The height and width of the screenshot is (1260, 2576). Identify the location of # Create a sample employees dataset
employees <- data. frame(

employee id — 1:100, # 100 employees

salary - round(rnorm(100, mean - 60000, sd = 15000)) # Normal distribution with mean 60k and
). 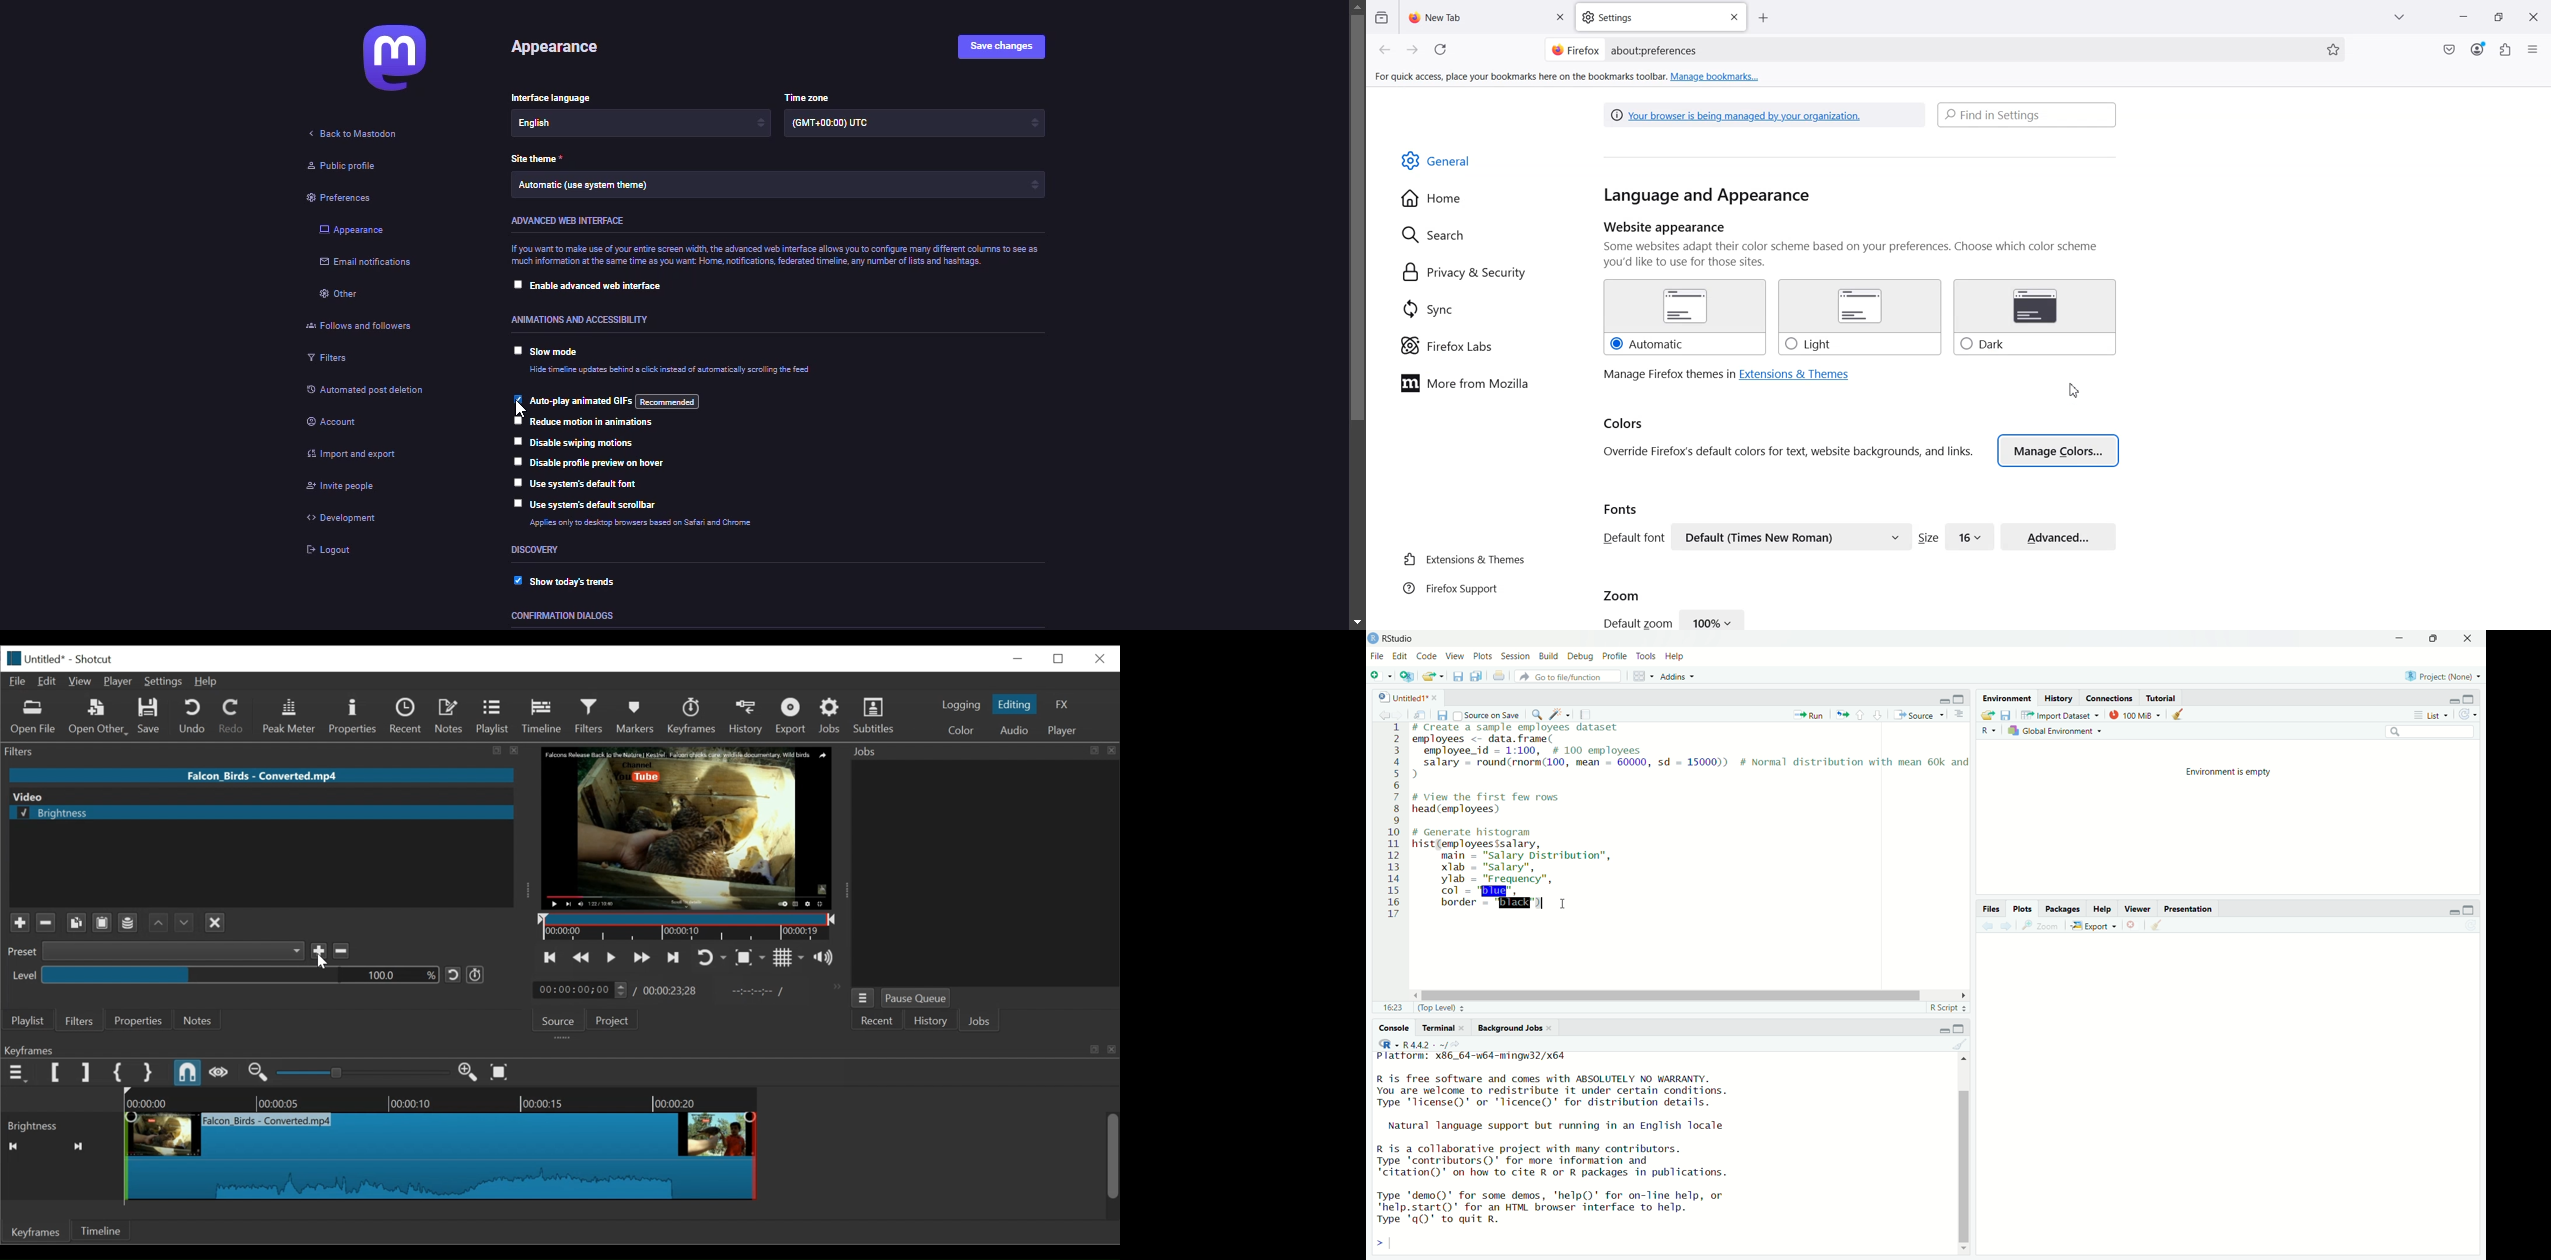
(1690, 753).